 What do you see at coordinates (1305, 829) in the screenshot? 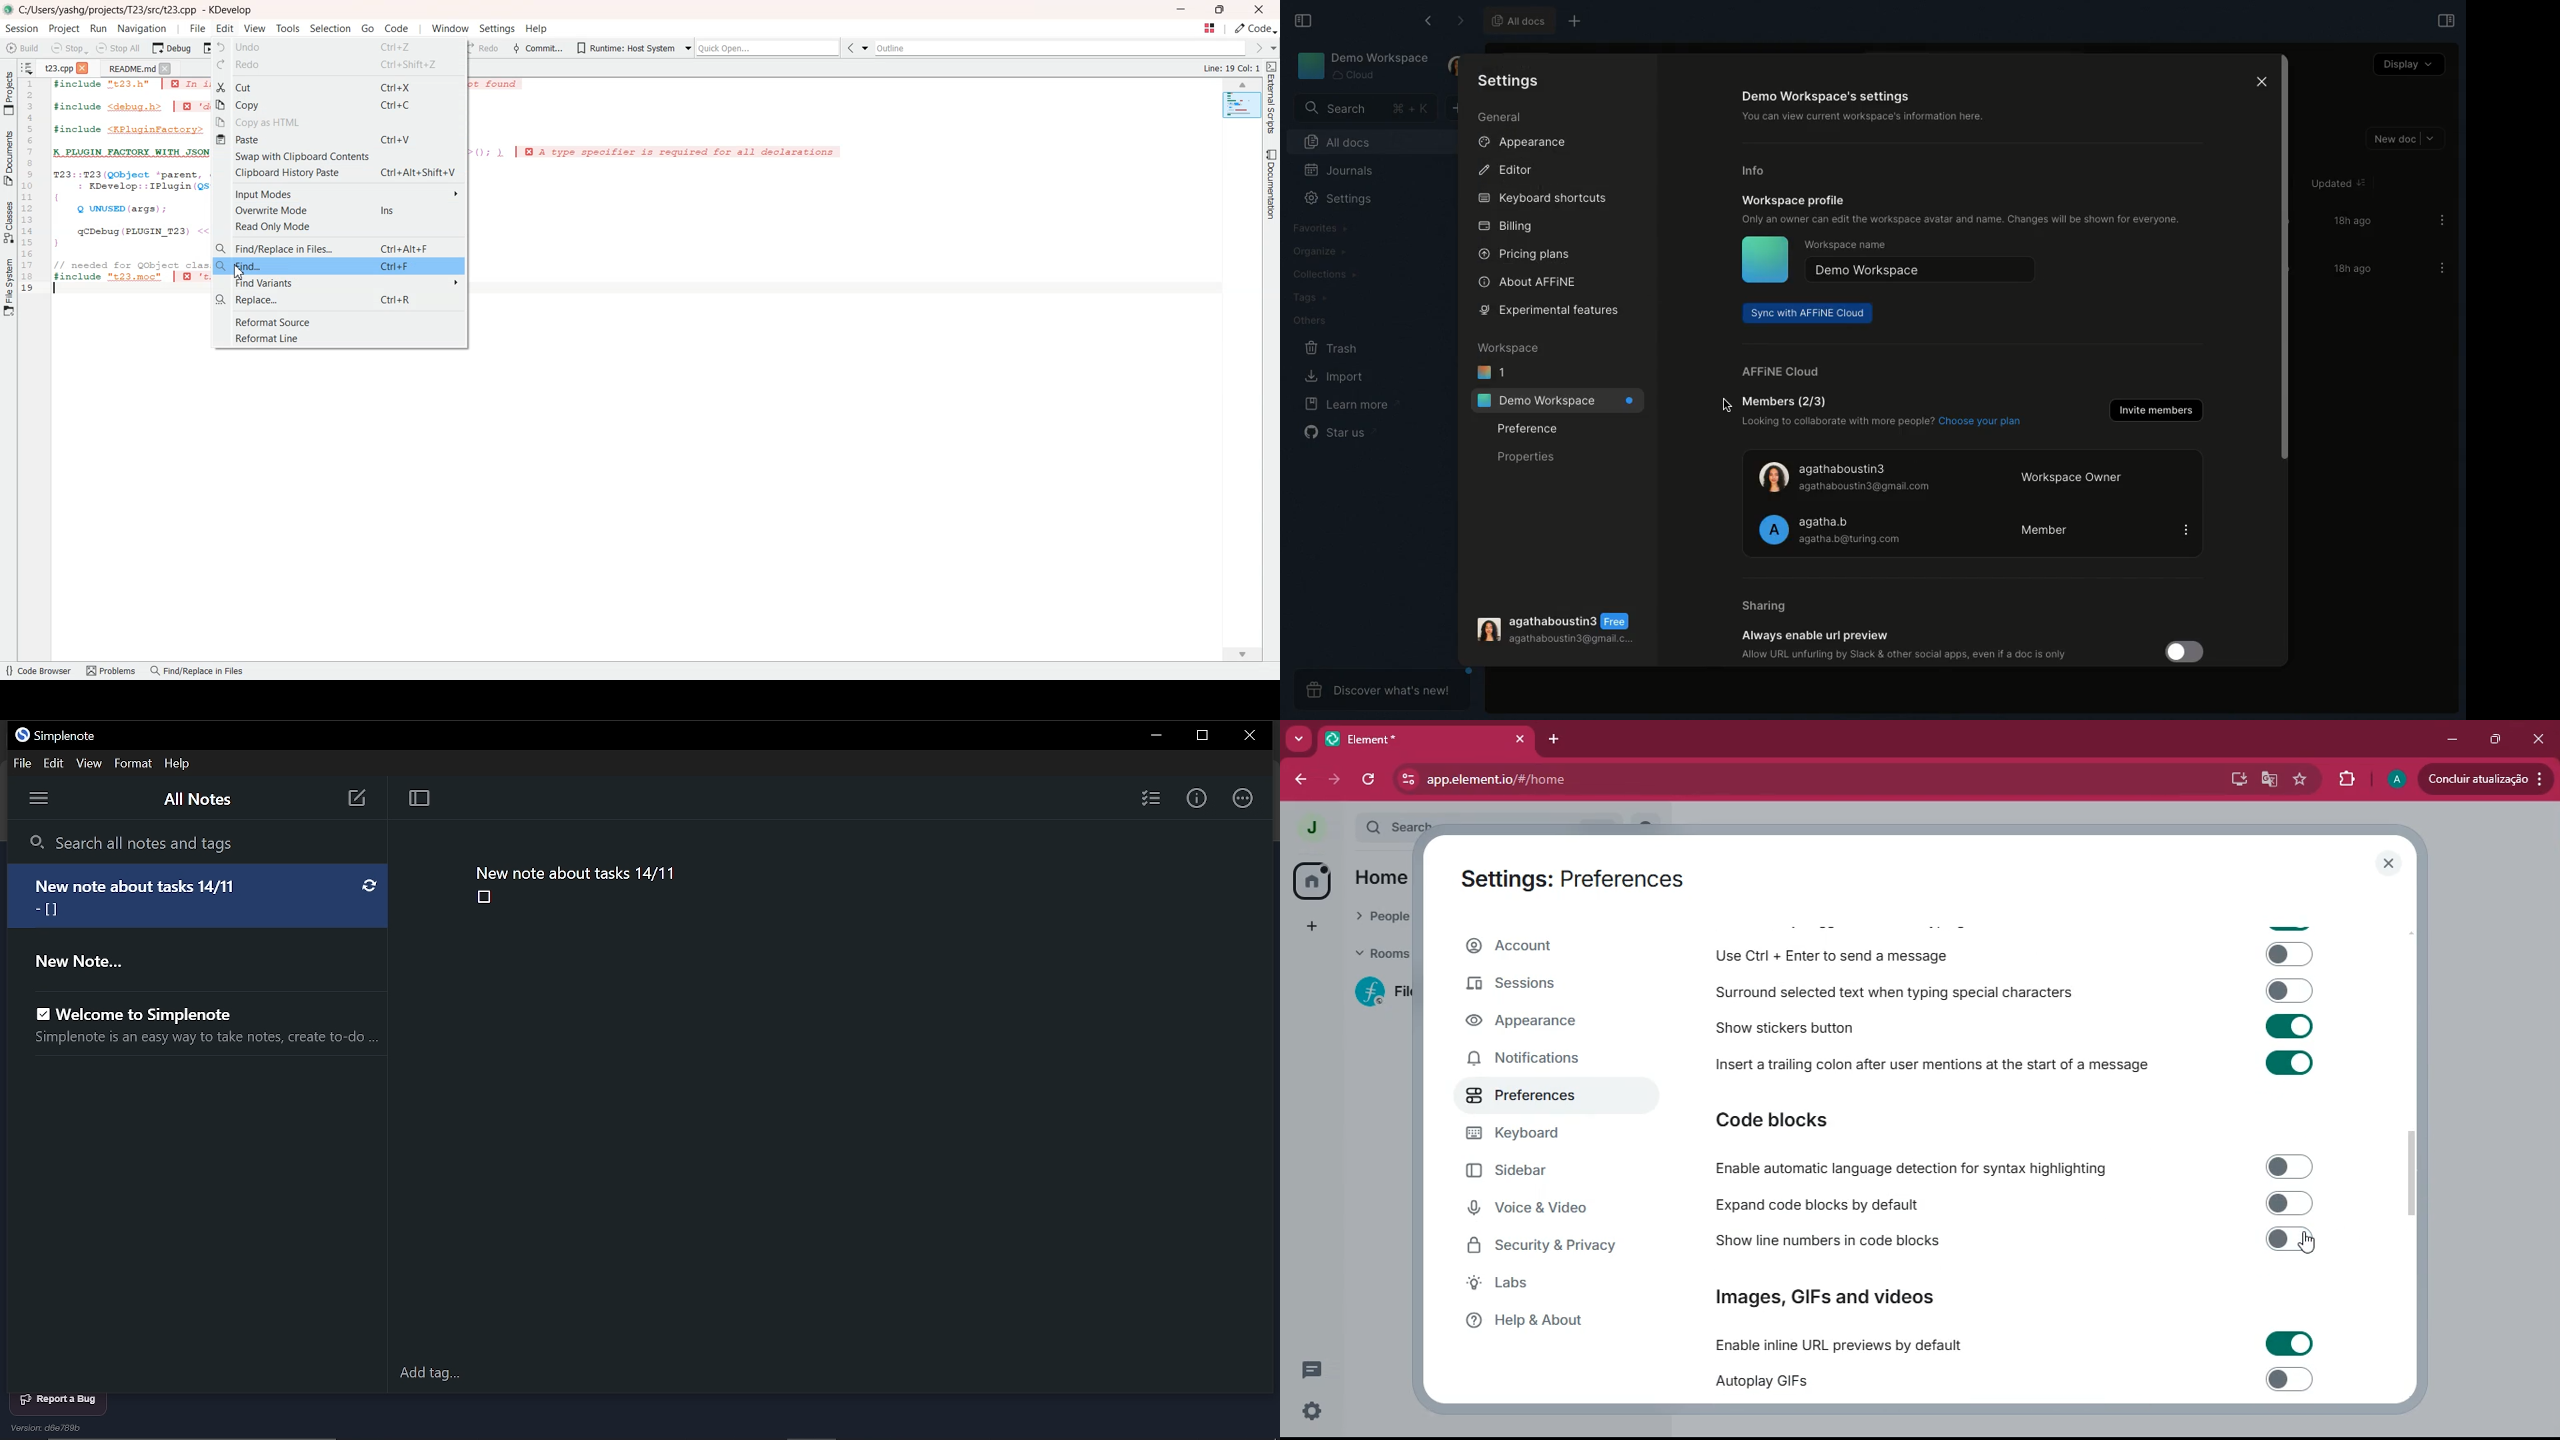
I see `profile picture` at bounding box center [1305, 829].